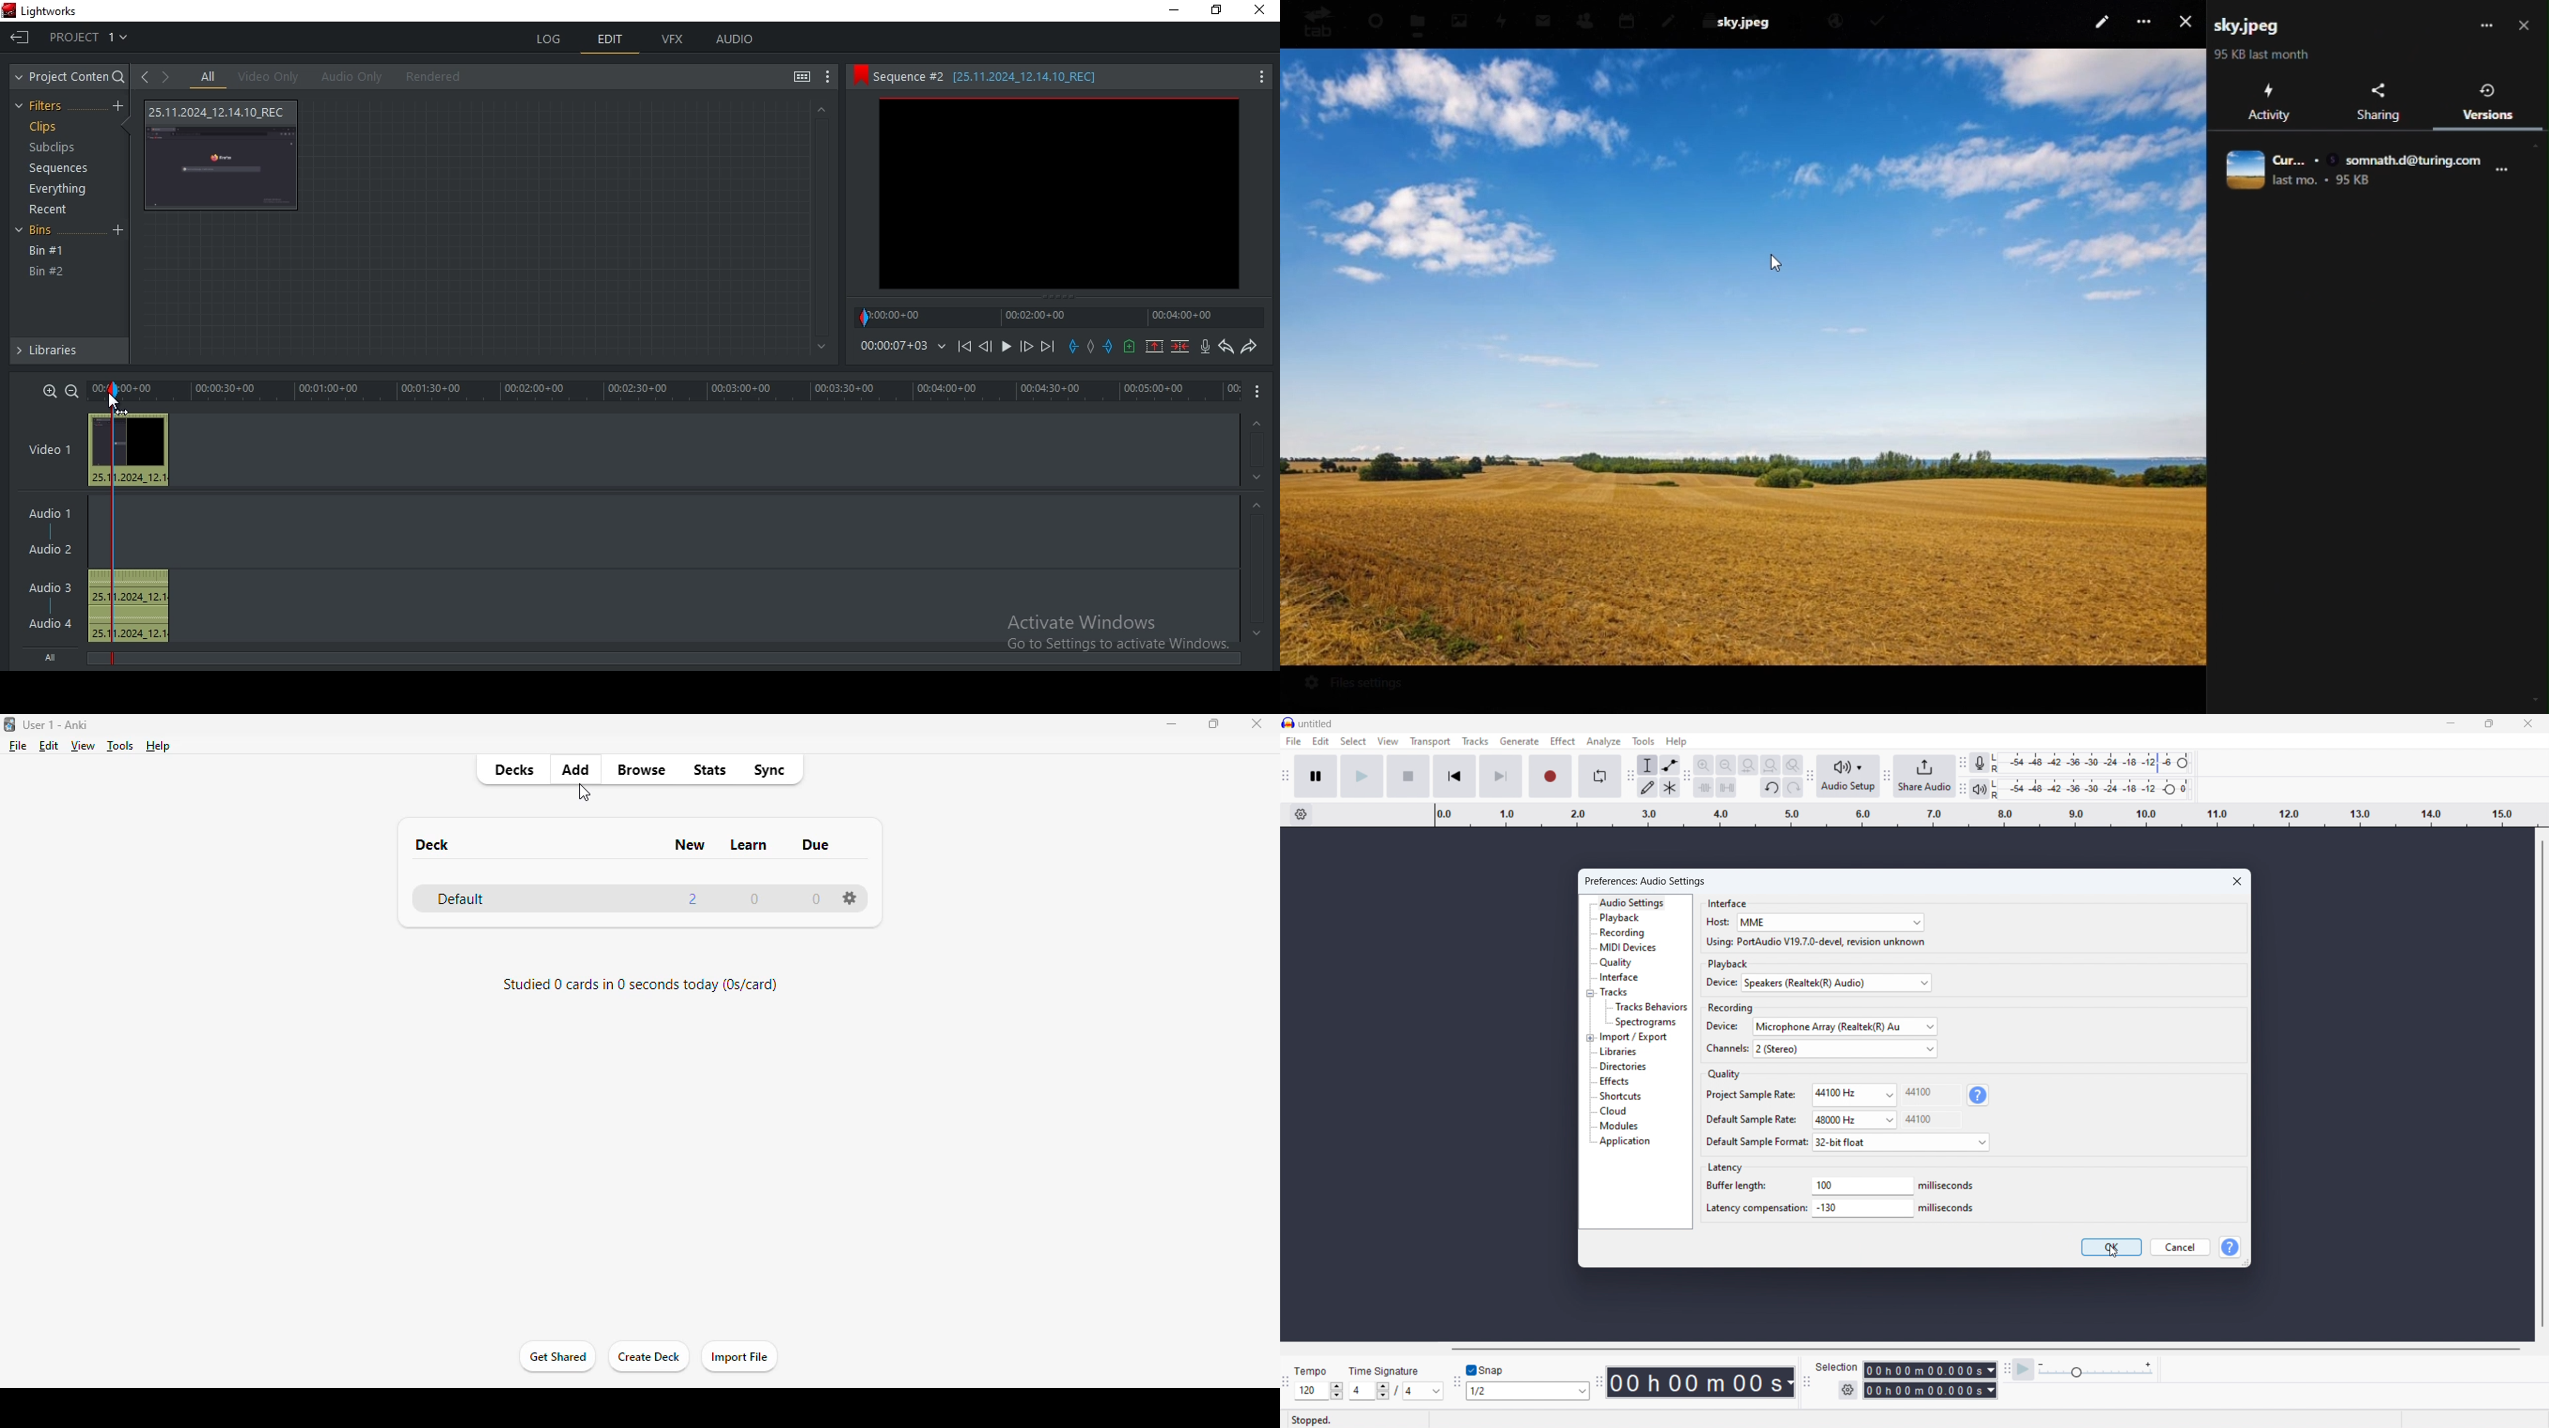  I want to click on milliseconds, so click(1948, 1186).